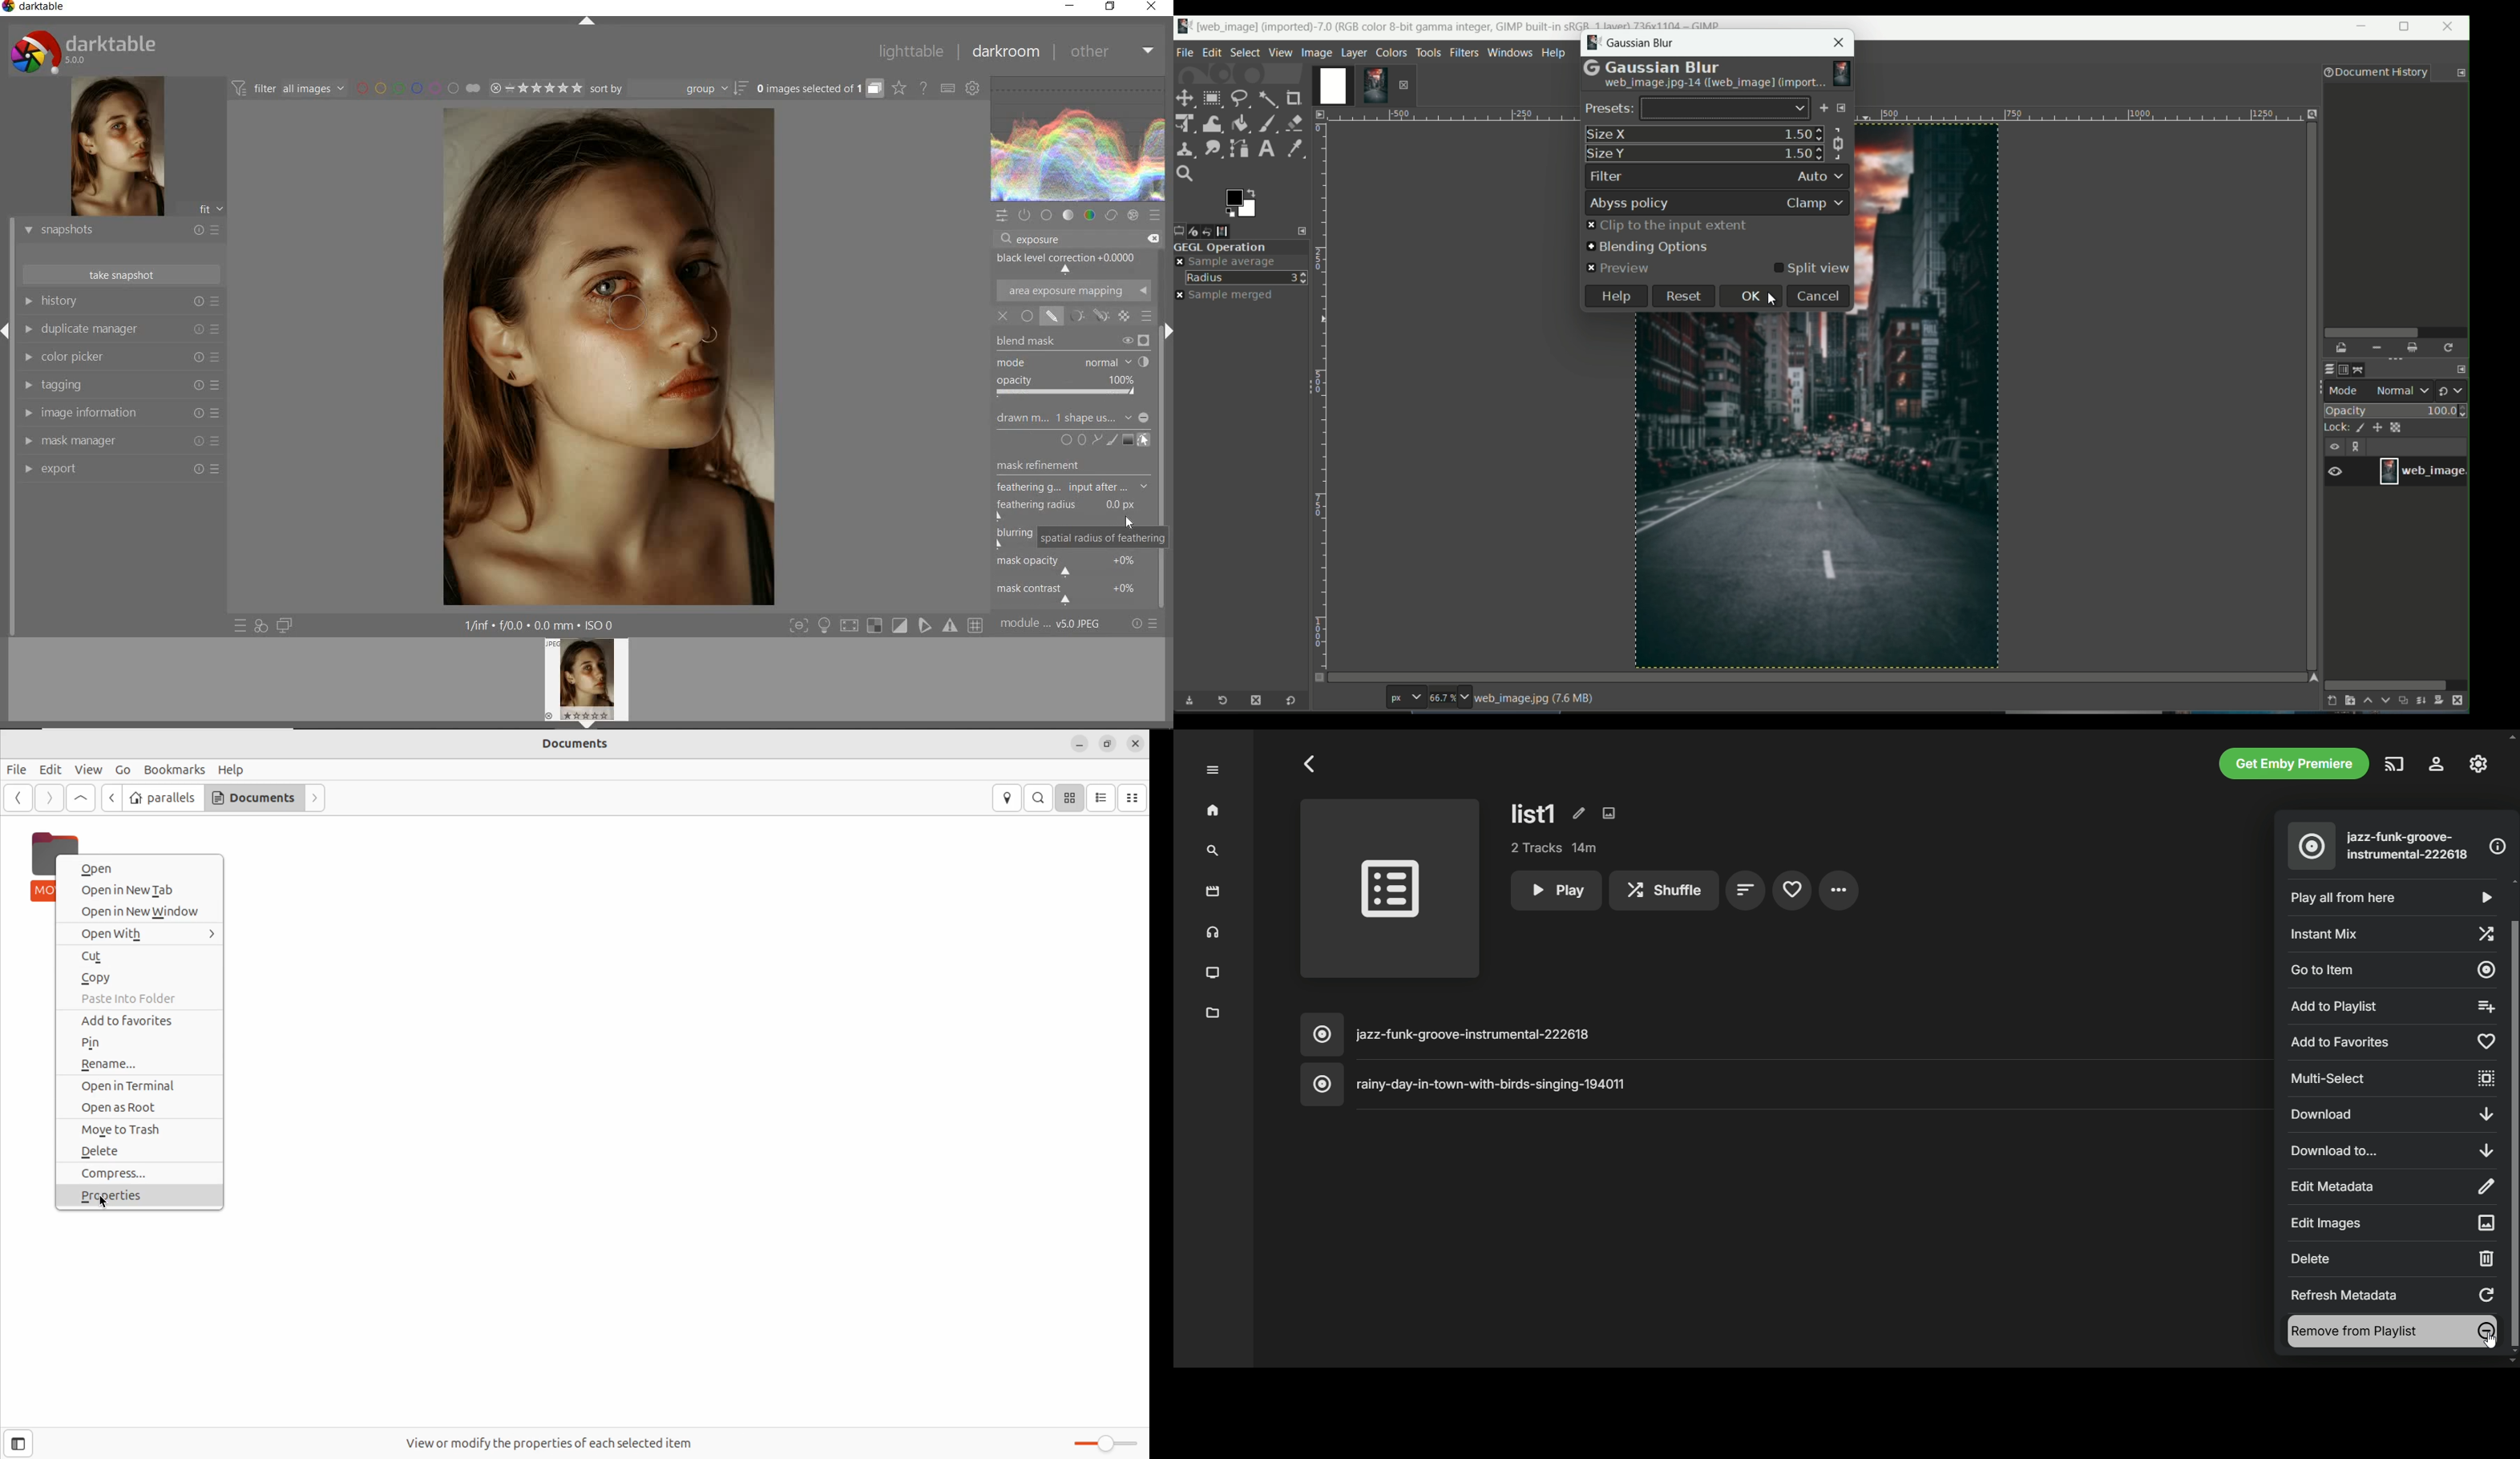  I want to click on go to item, so click(2393, 969).